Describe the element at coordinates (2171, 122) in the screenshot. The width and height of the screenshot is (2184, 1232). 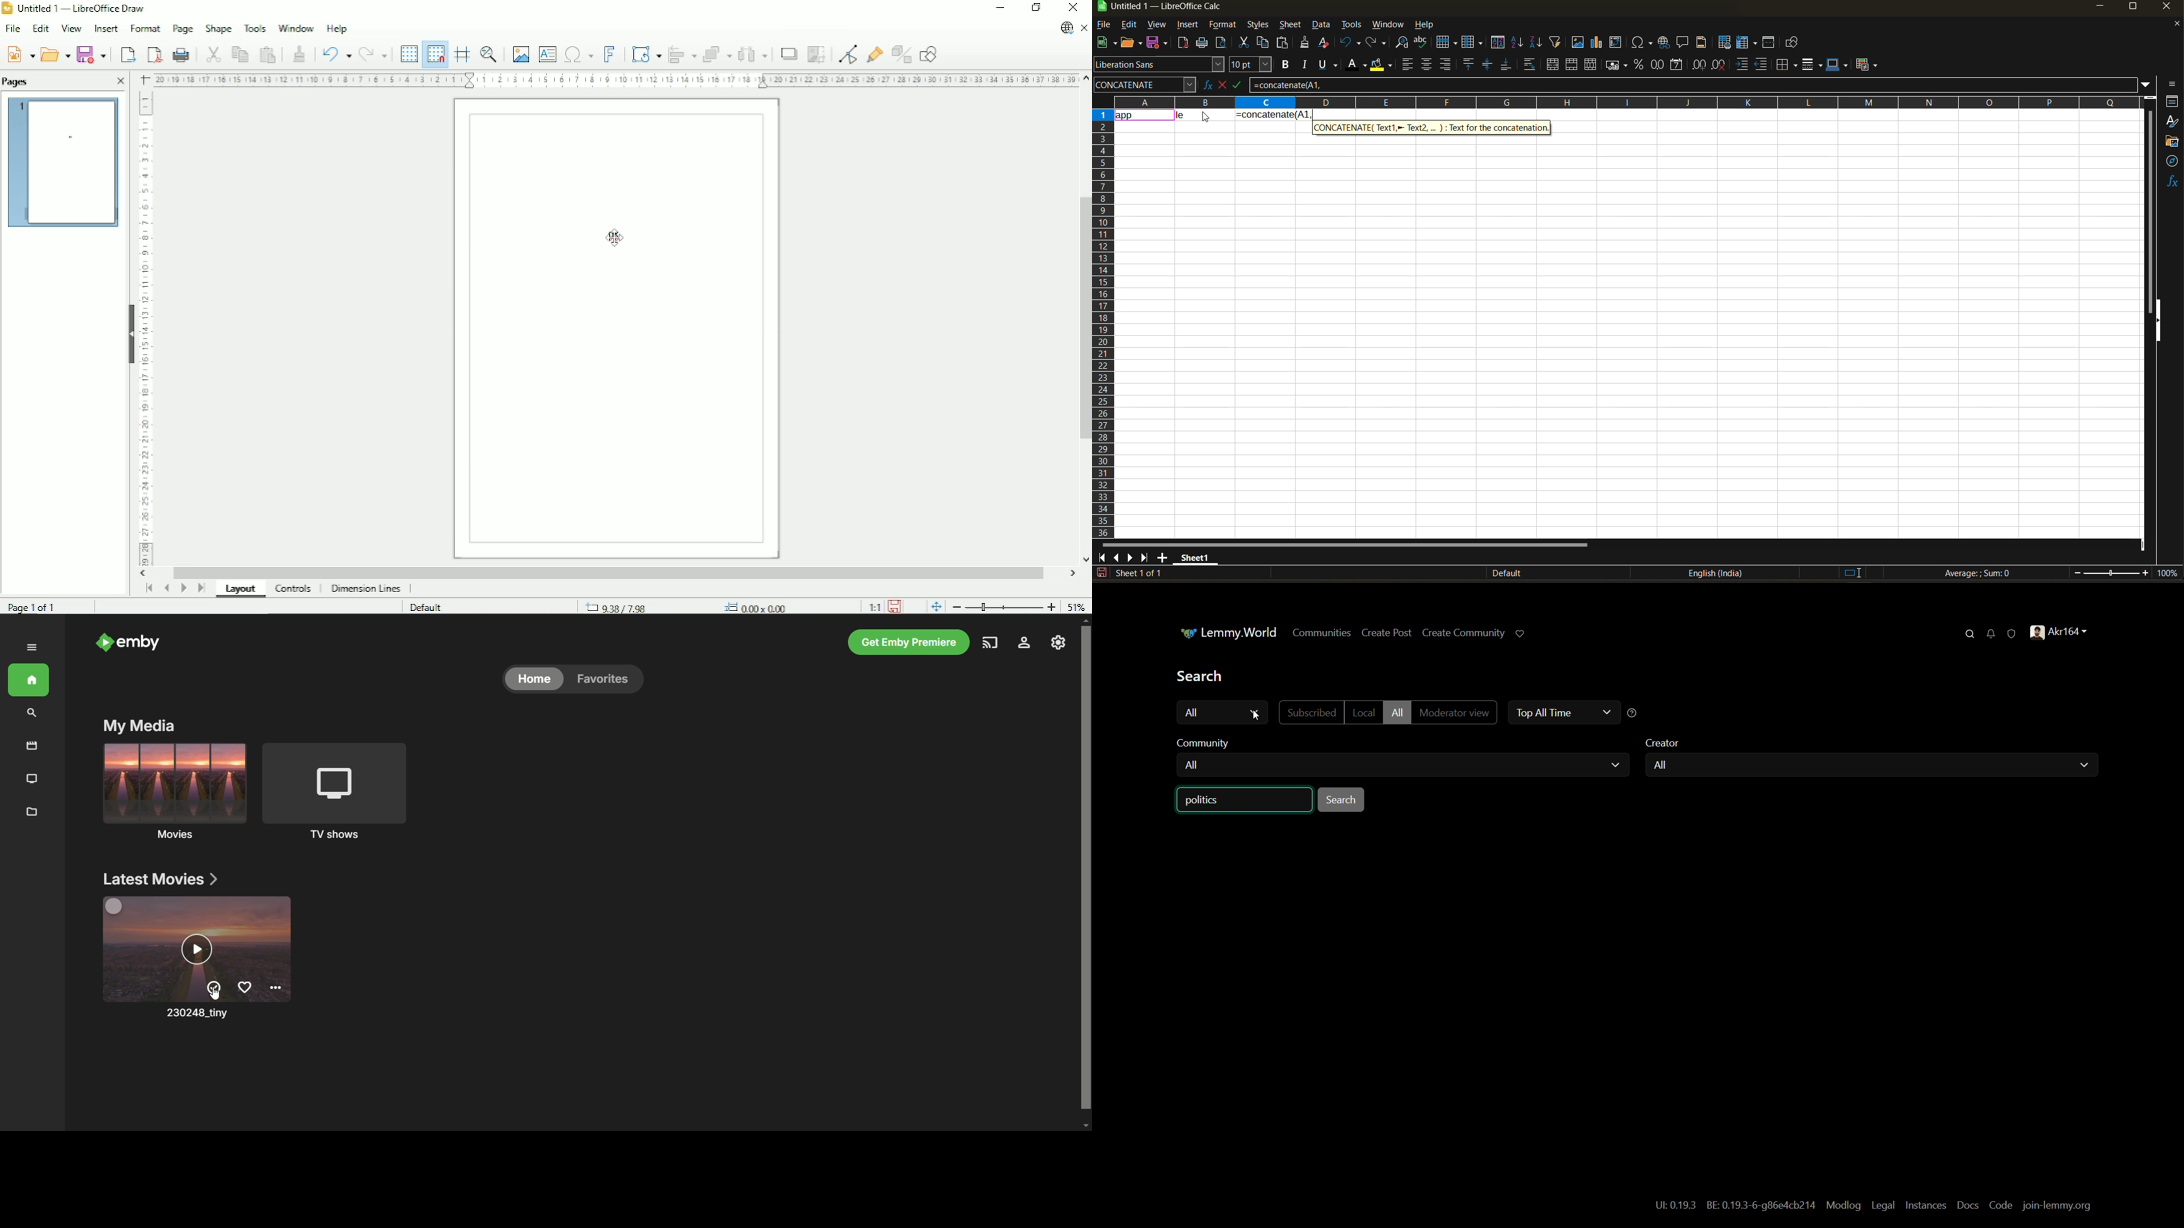
I see `styles` at that location.